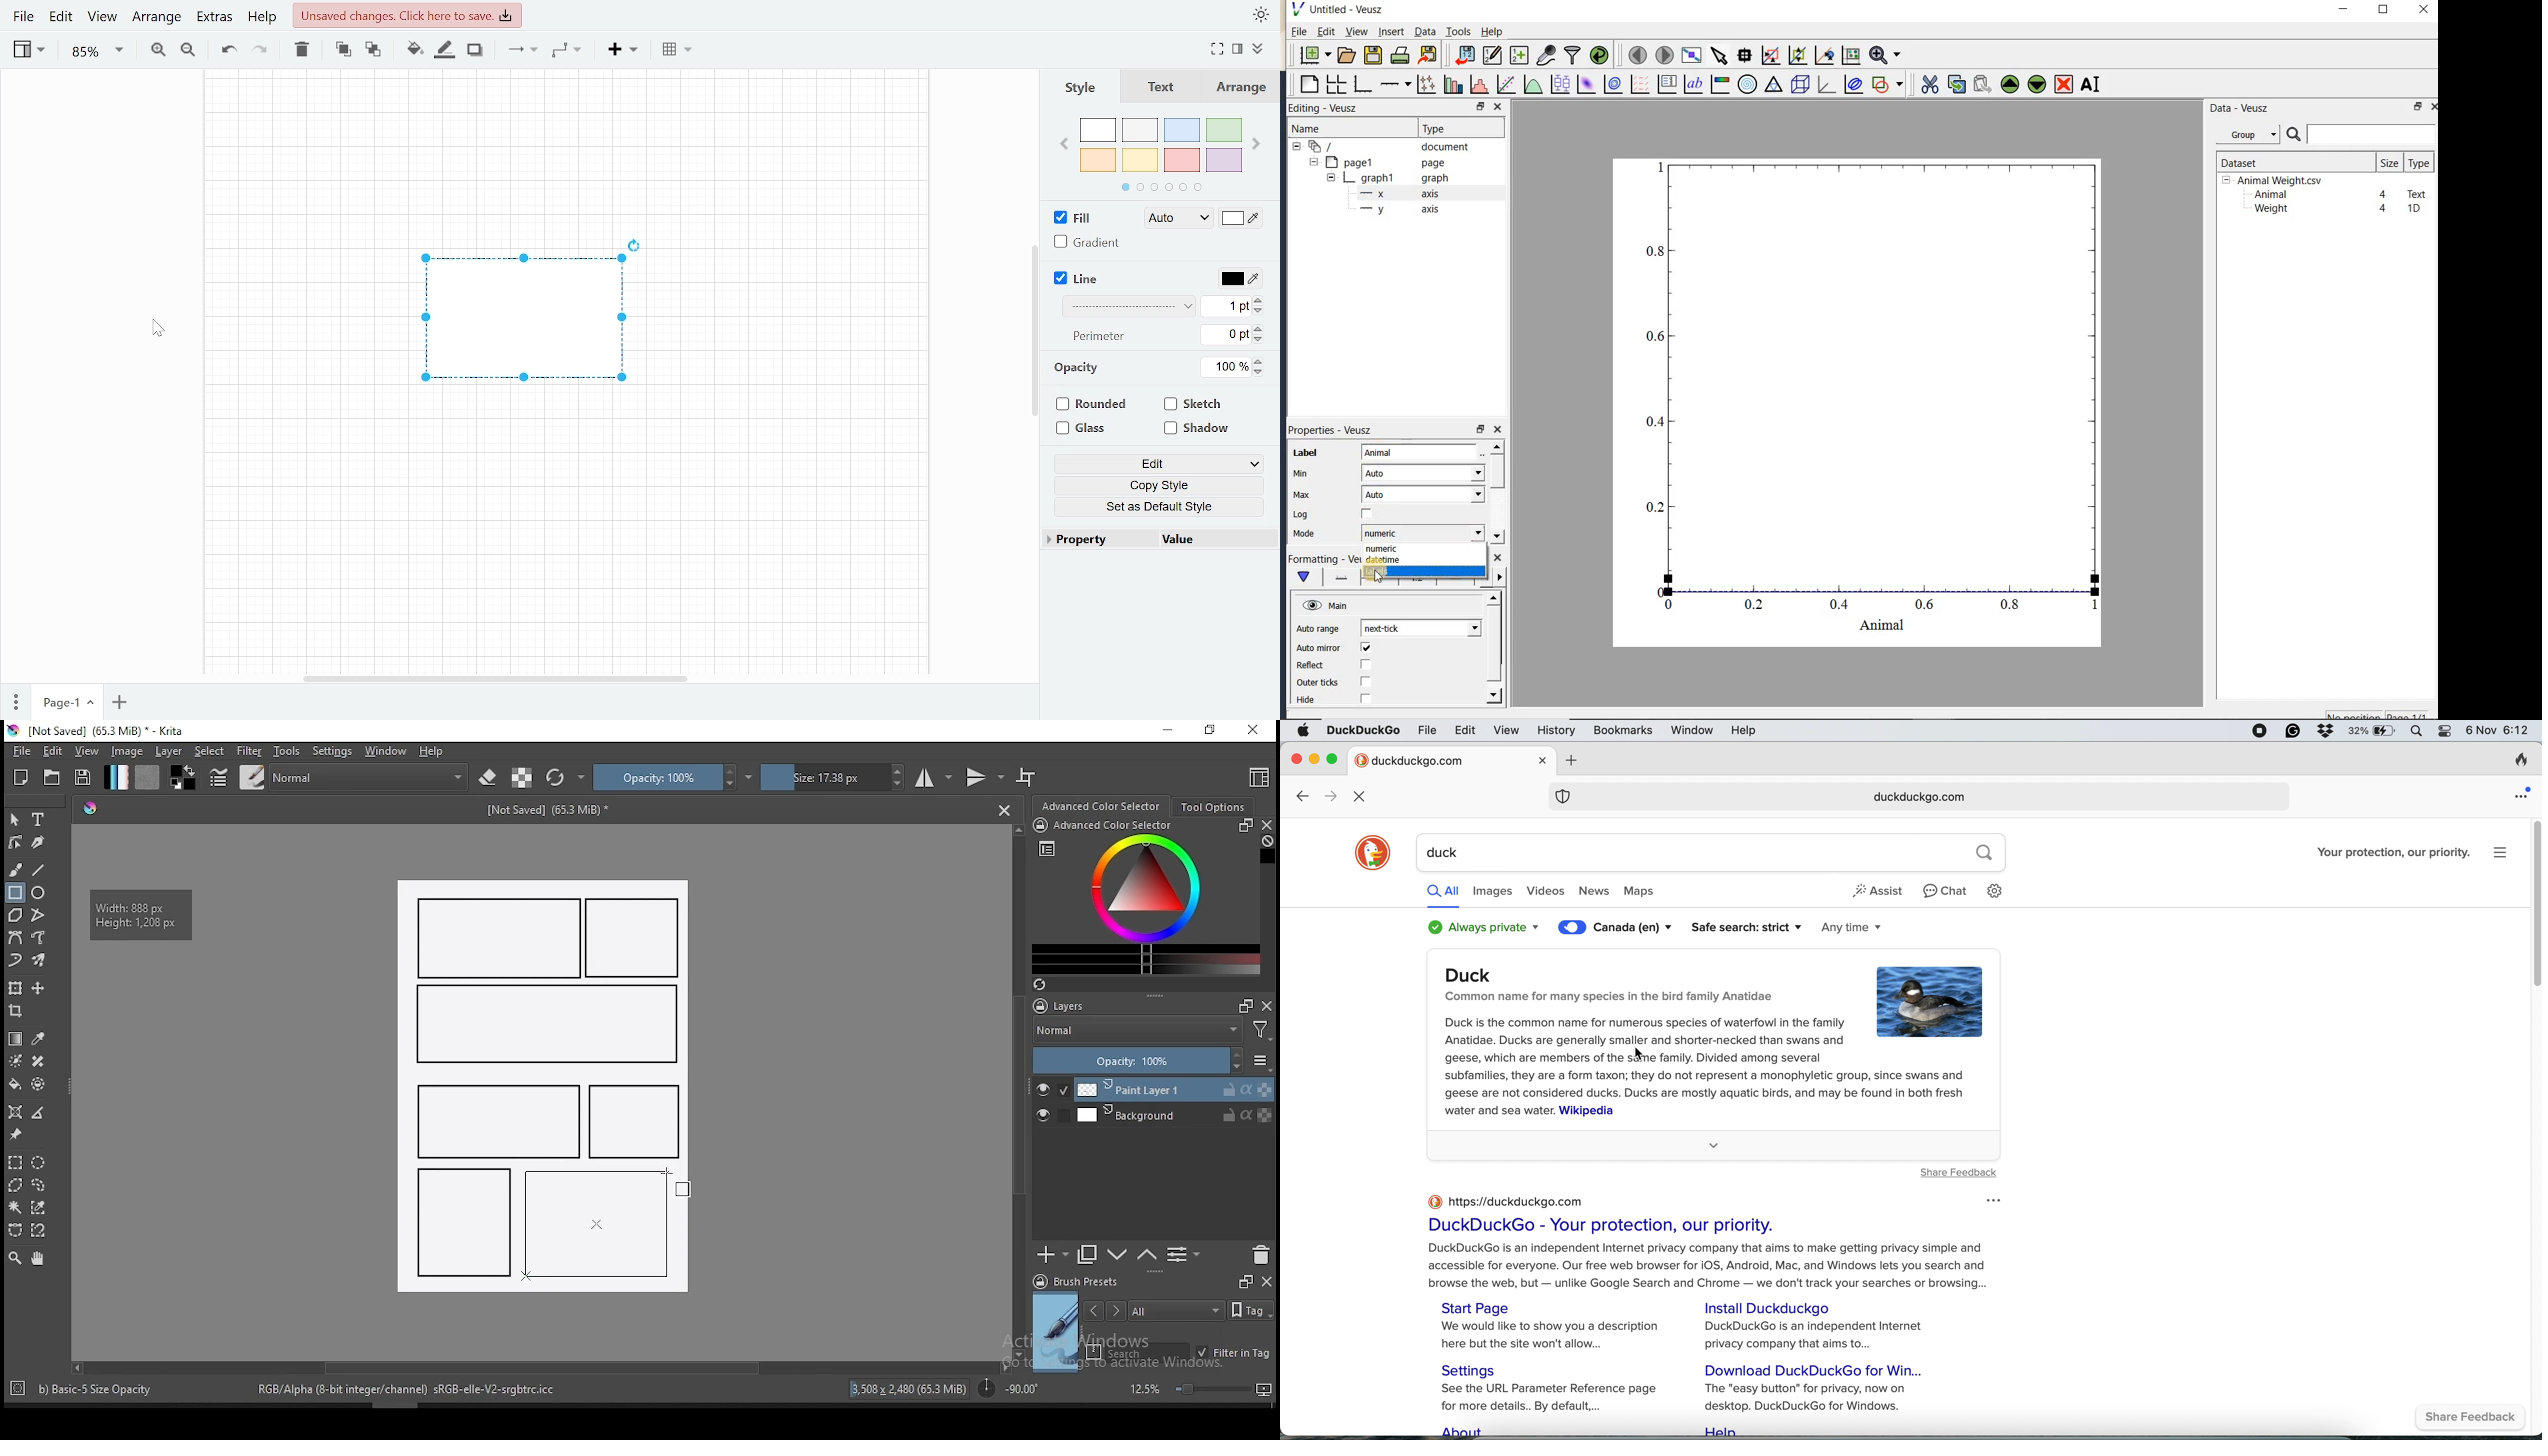 The image size is (2548, 1456). I want to click on Perimeter (0 pt), so click(1226, 334).